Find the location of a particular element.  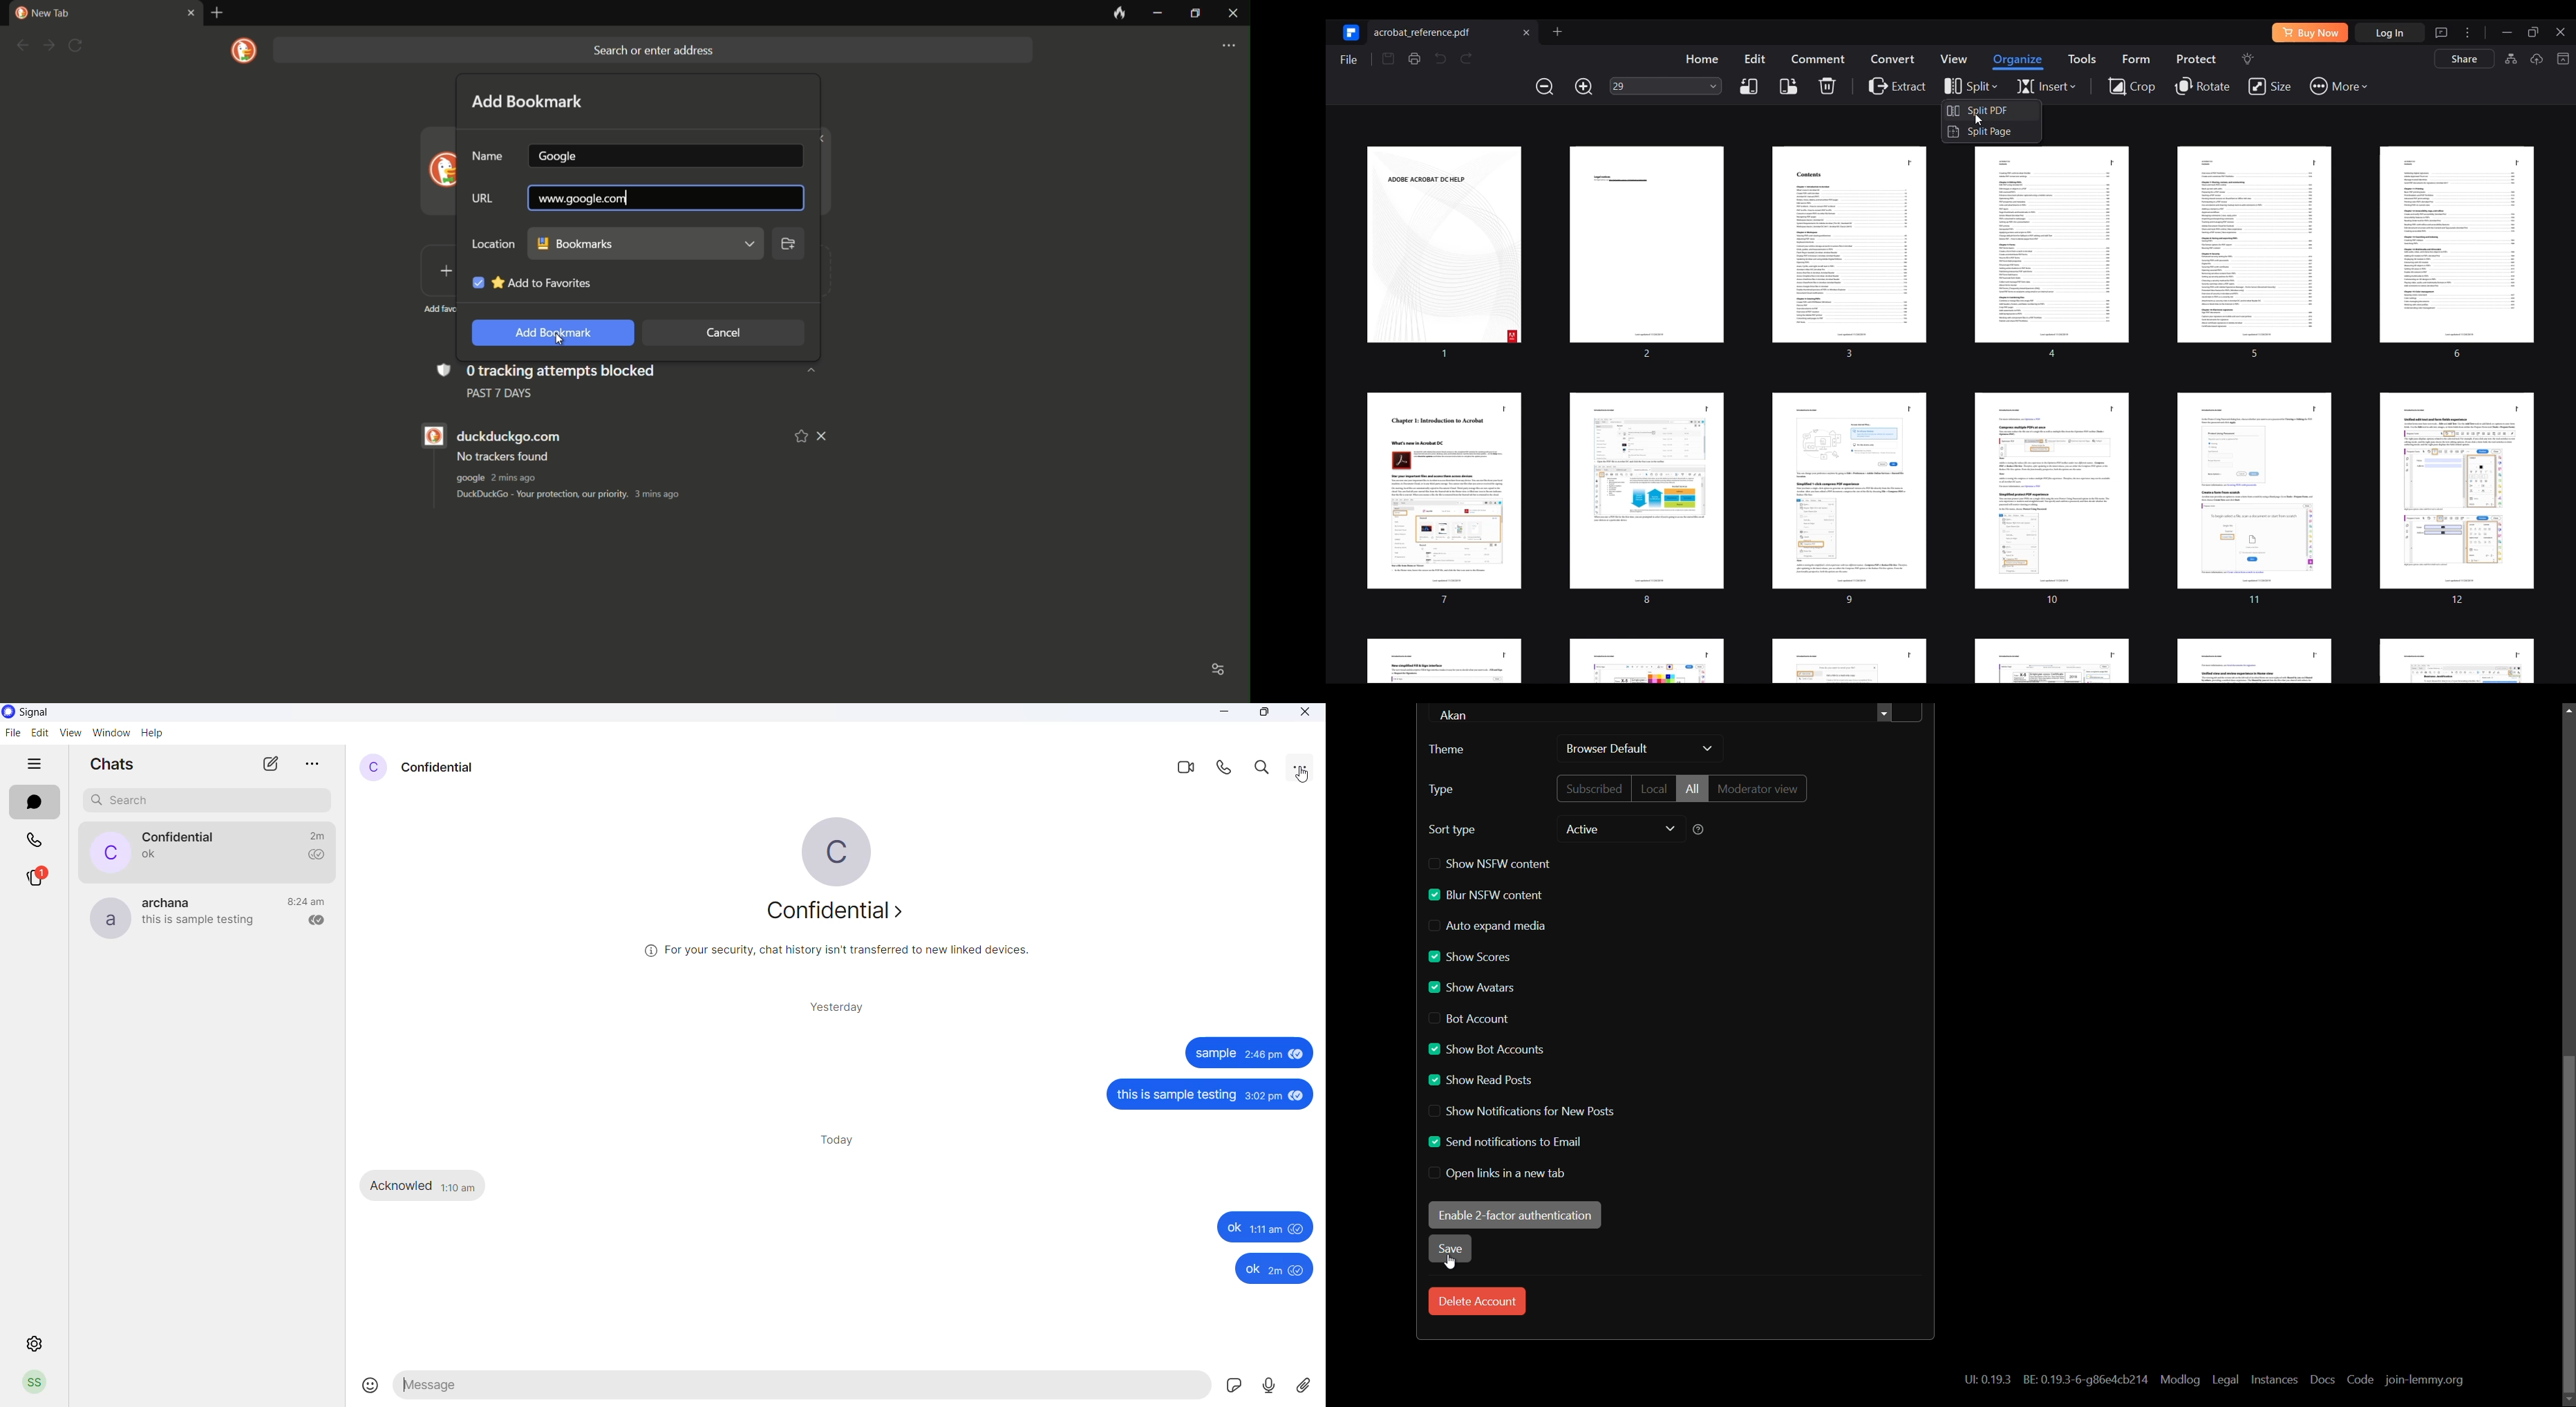

maximize or restore is located at coordinates (1195, 14).